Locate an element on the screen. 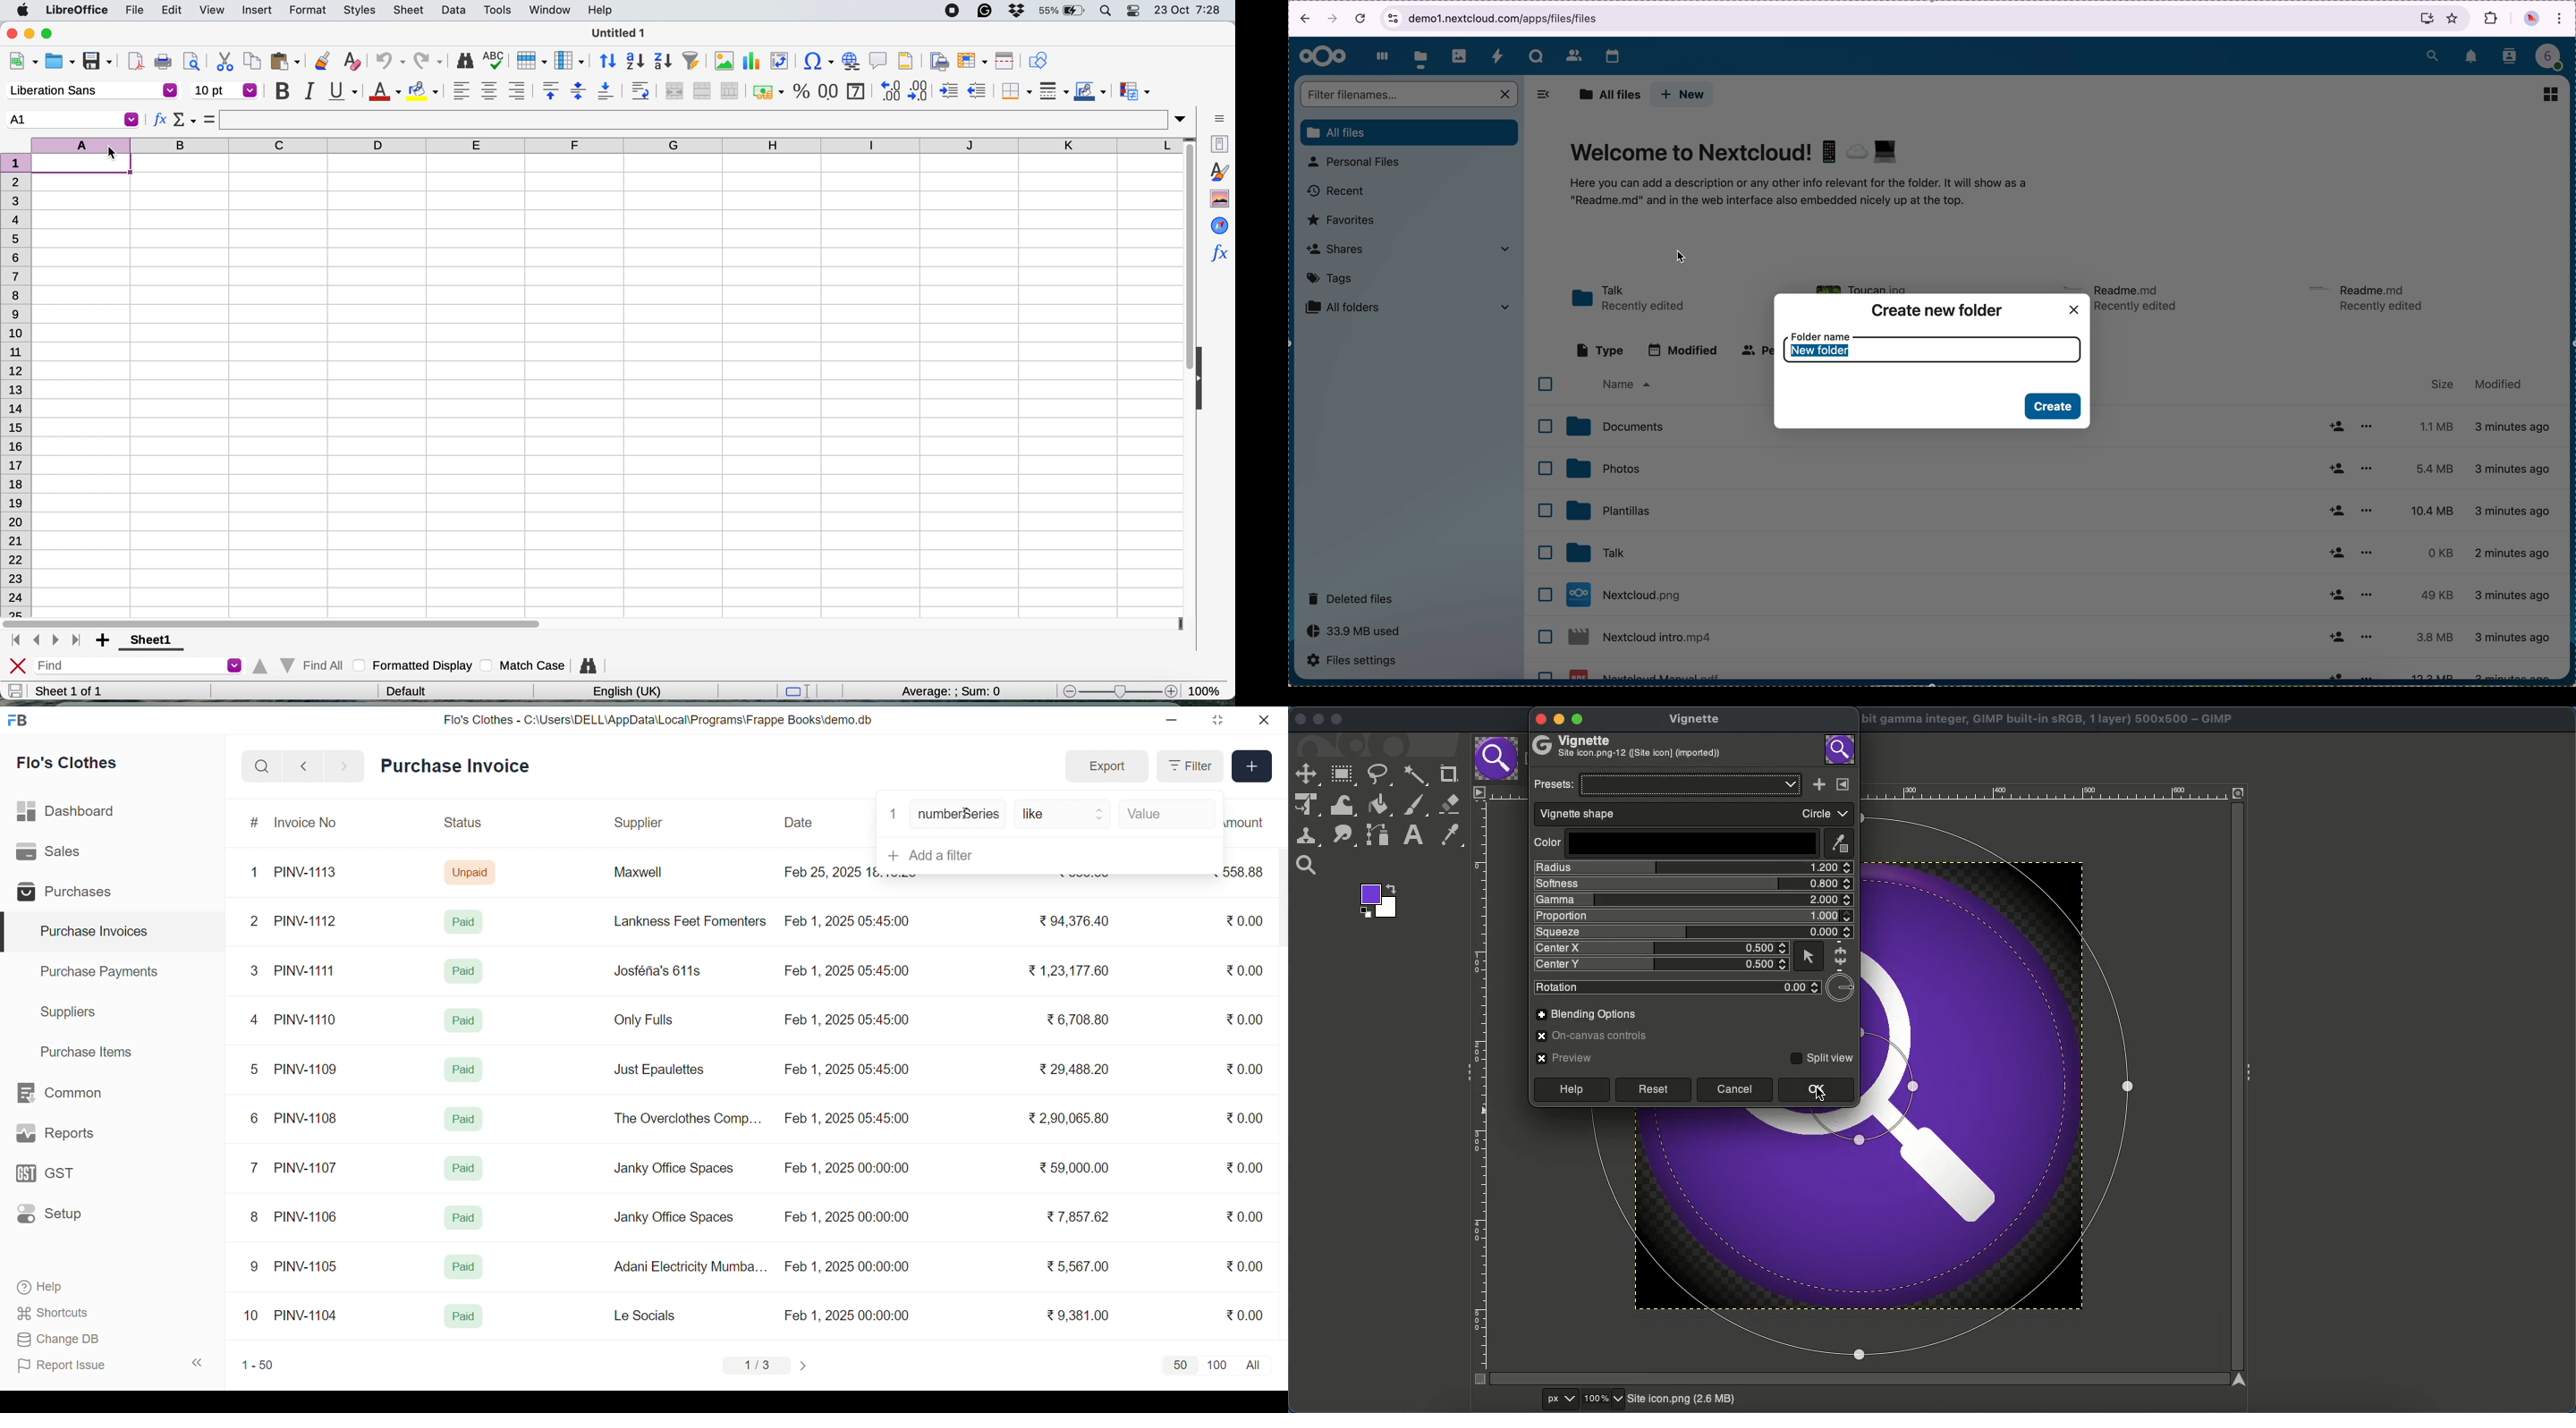 The height and width of the screenshot is (1428, 2576). clear direct formatting is located at coordinates (352, 60).